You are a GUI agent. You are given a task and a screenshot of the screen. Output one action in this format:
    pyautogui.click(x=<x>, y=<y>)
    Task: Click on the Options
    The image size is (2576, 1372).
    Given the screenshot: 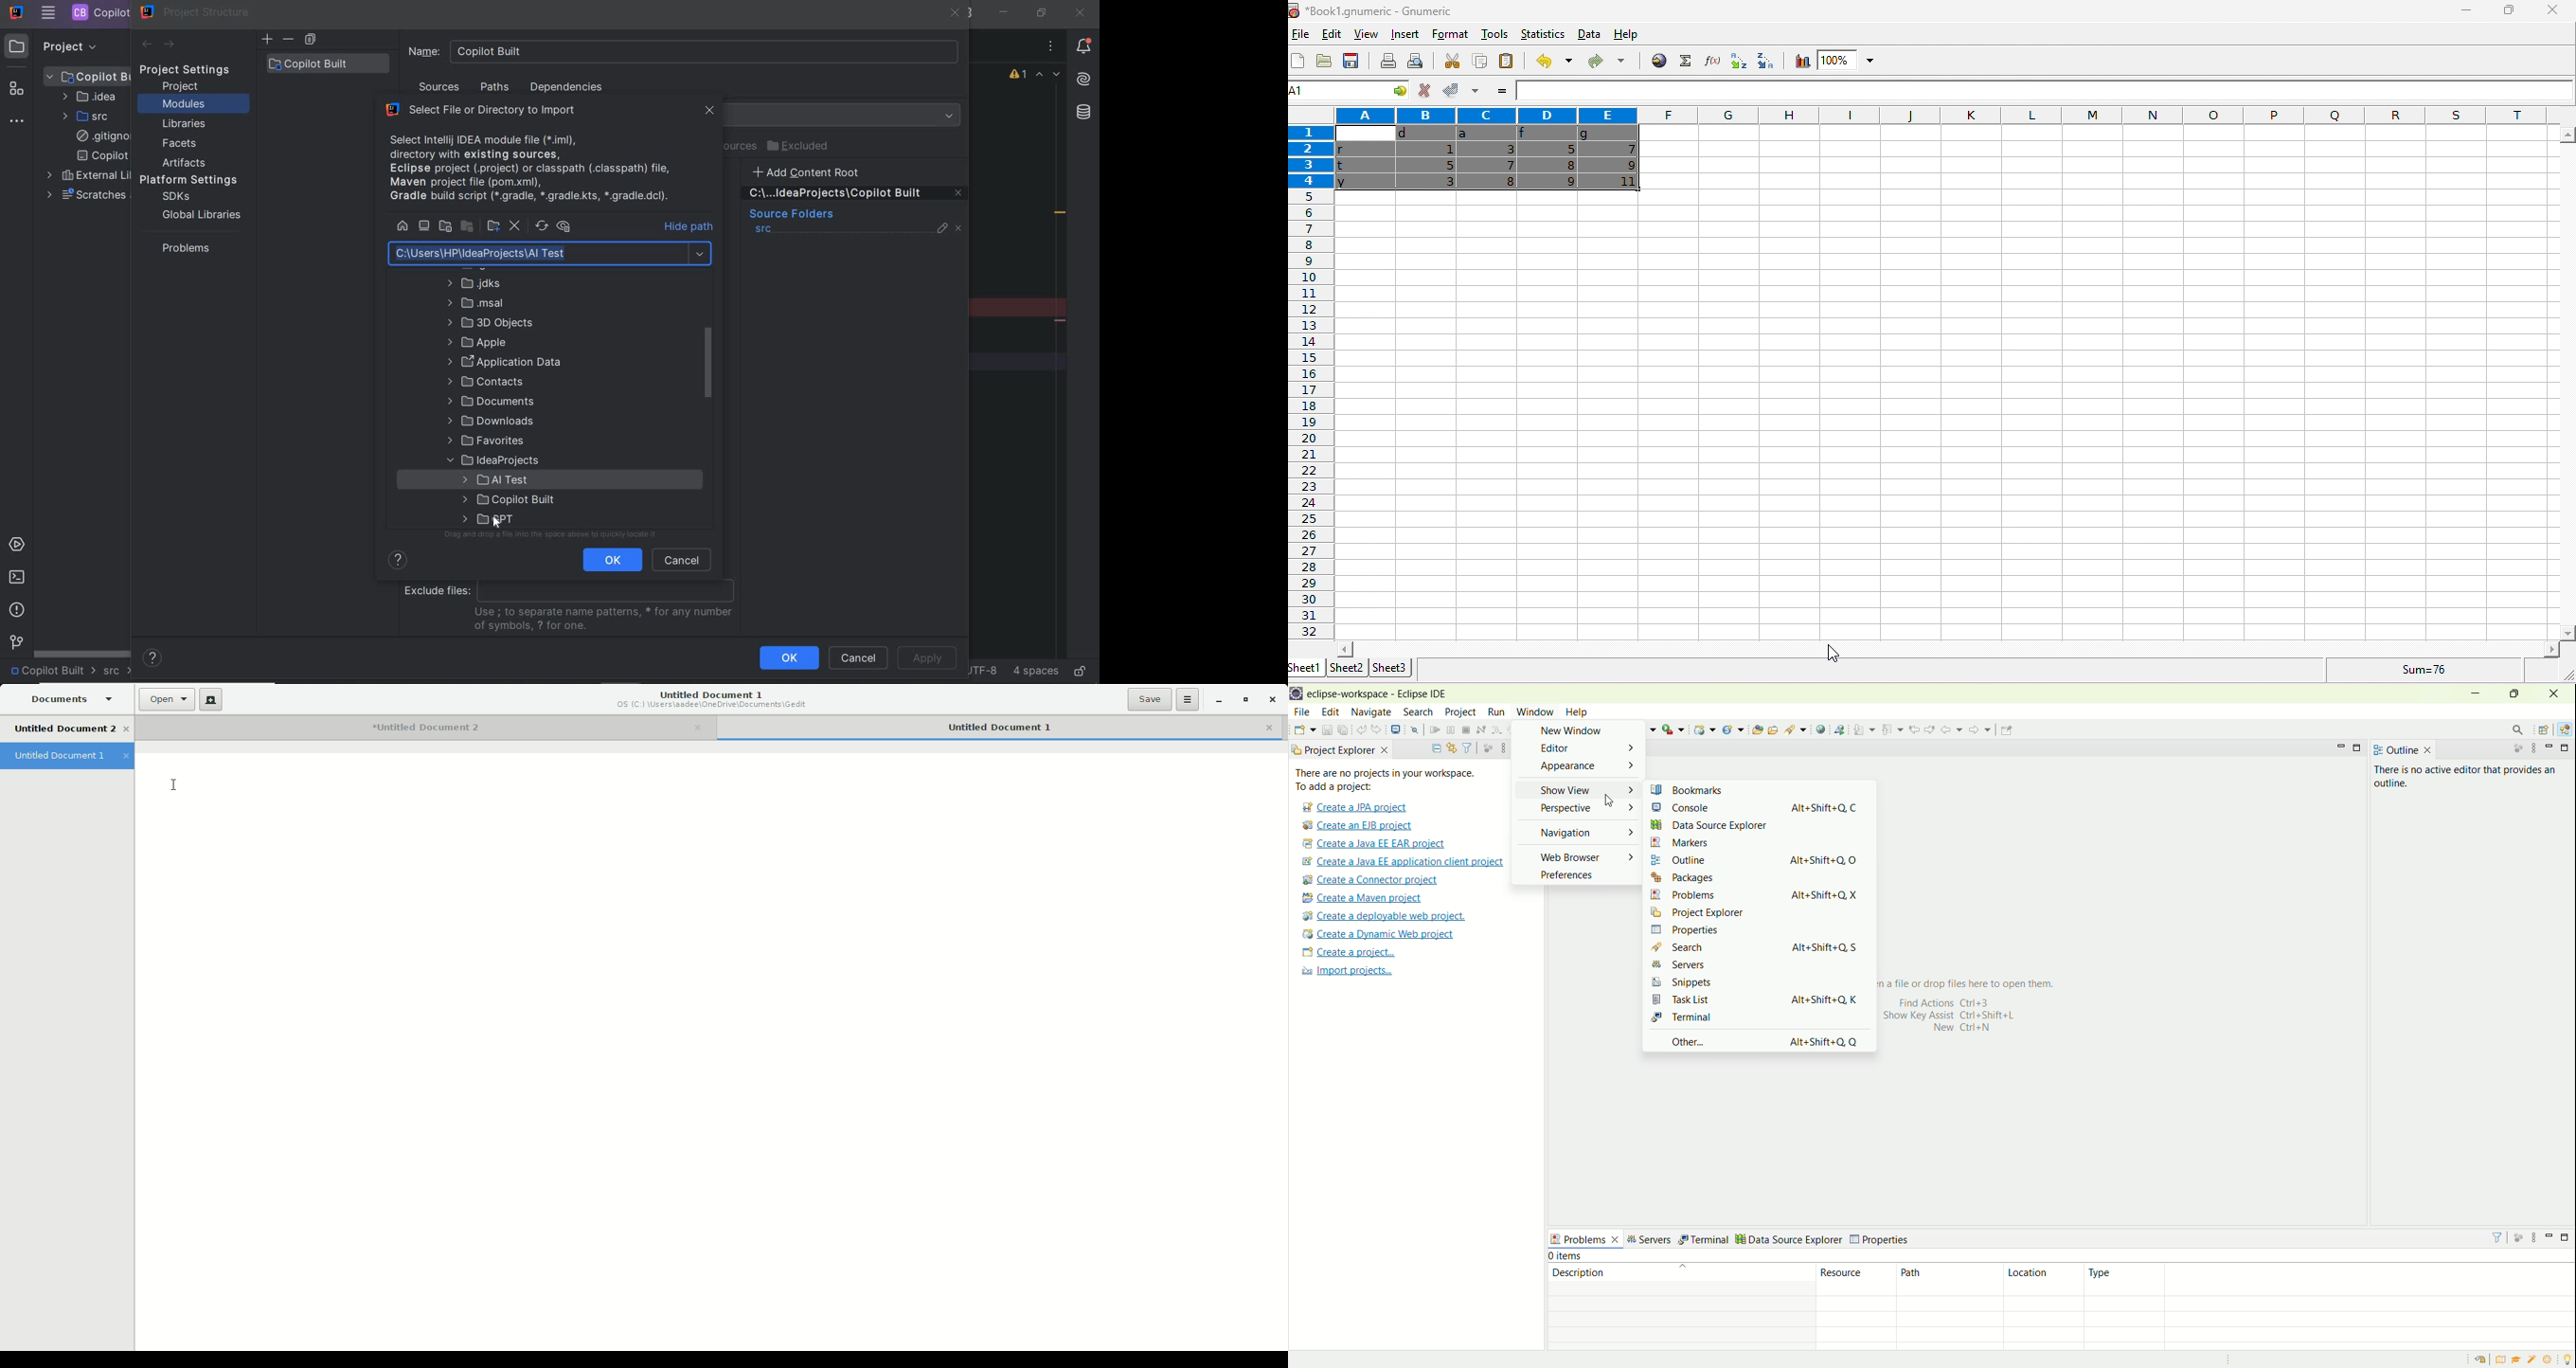 What is the action you would take?
    pyautogui.click(x=1188, y=699)
    